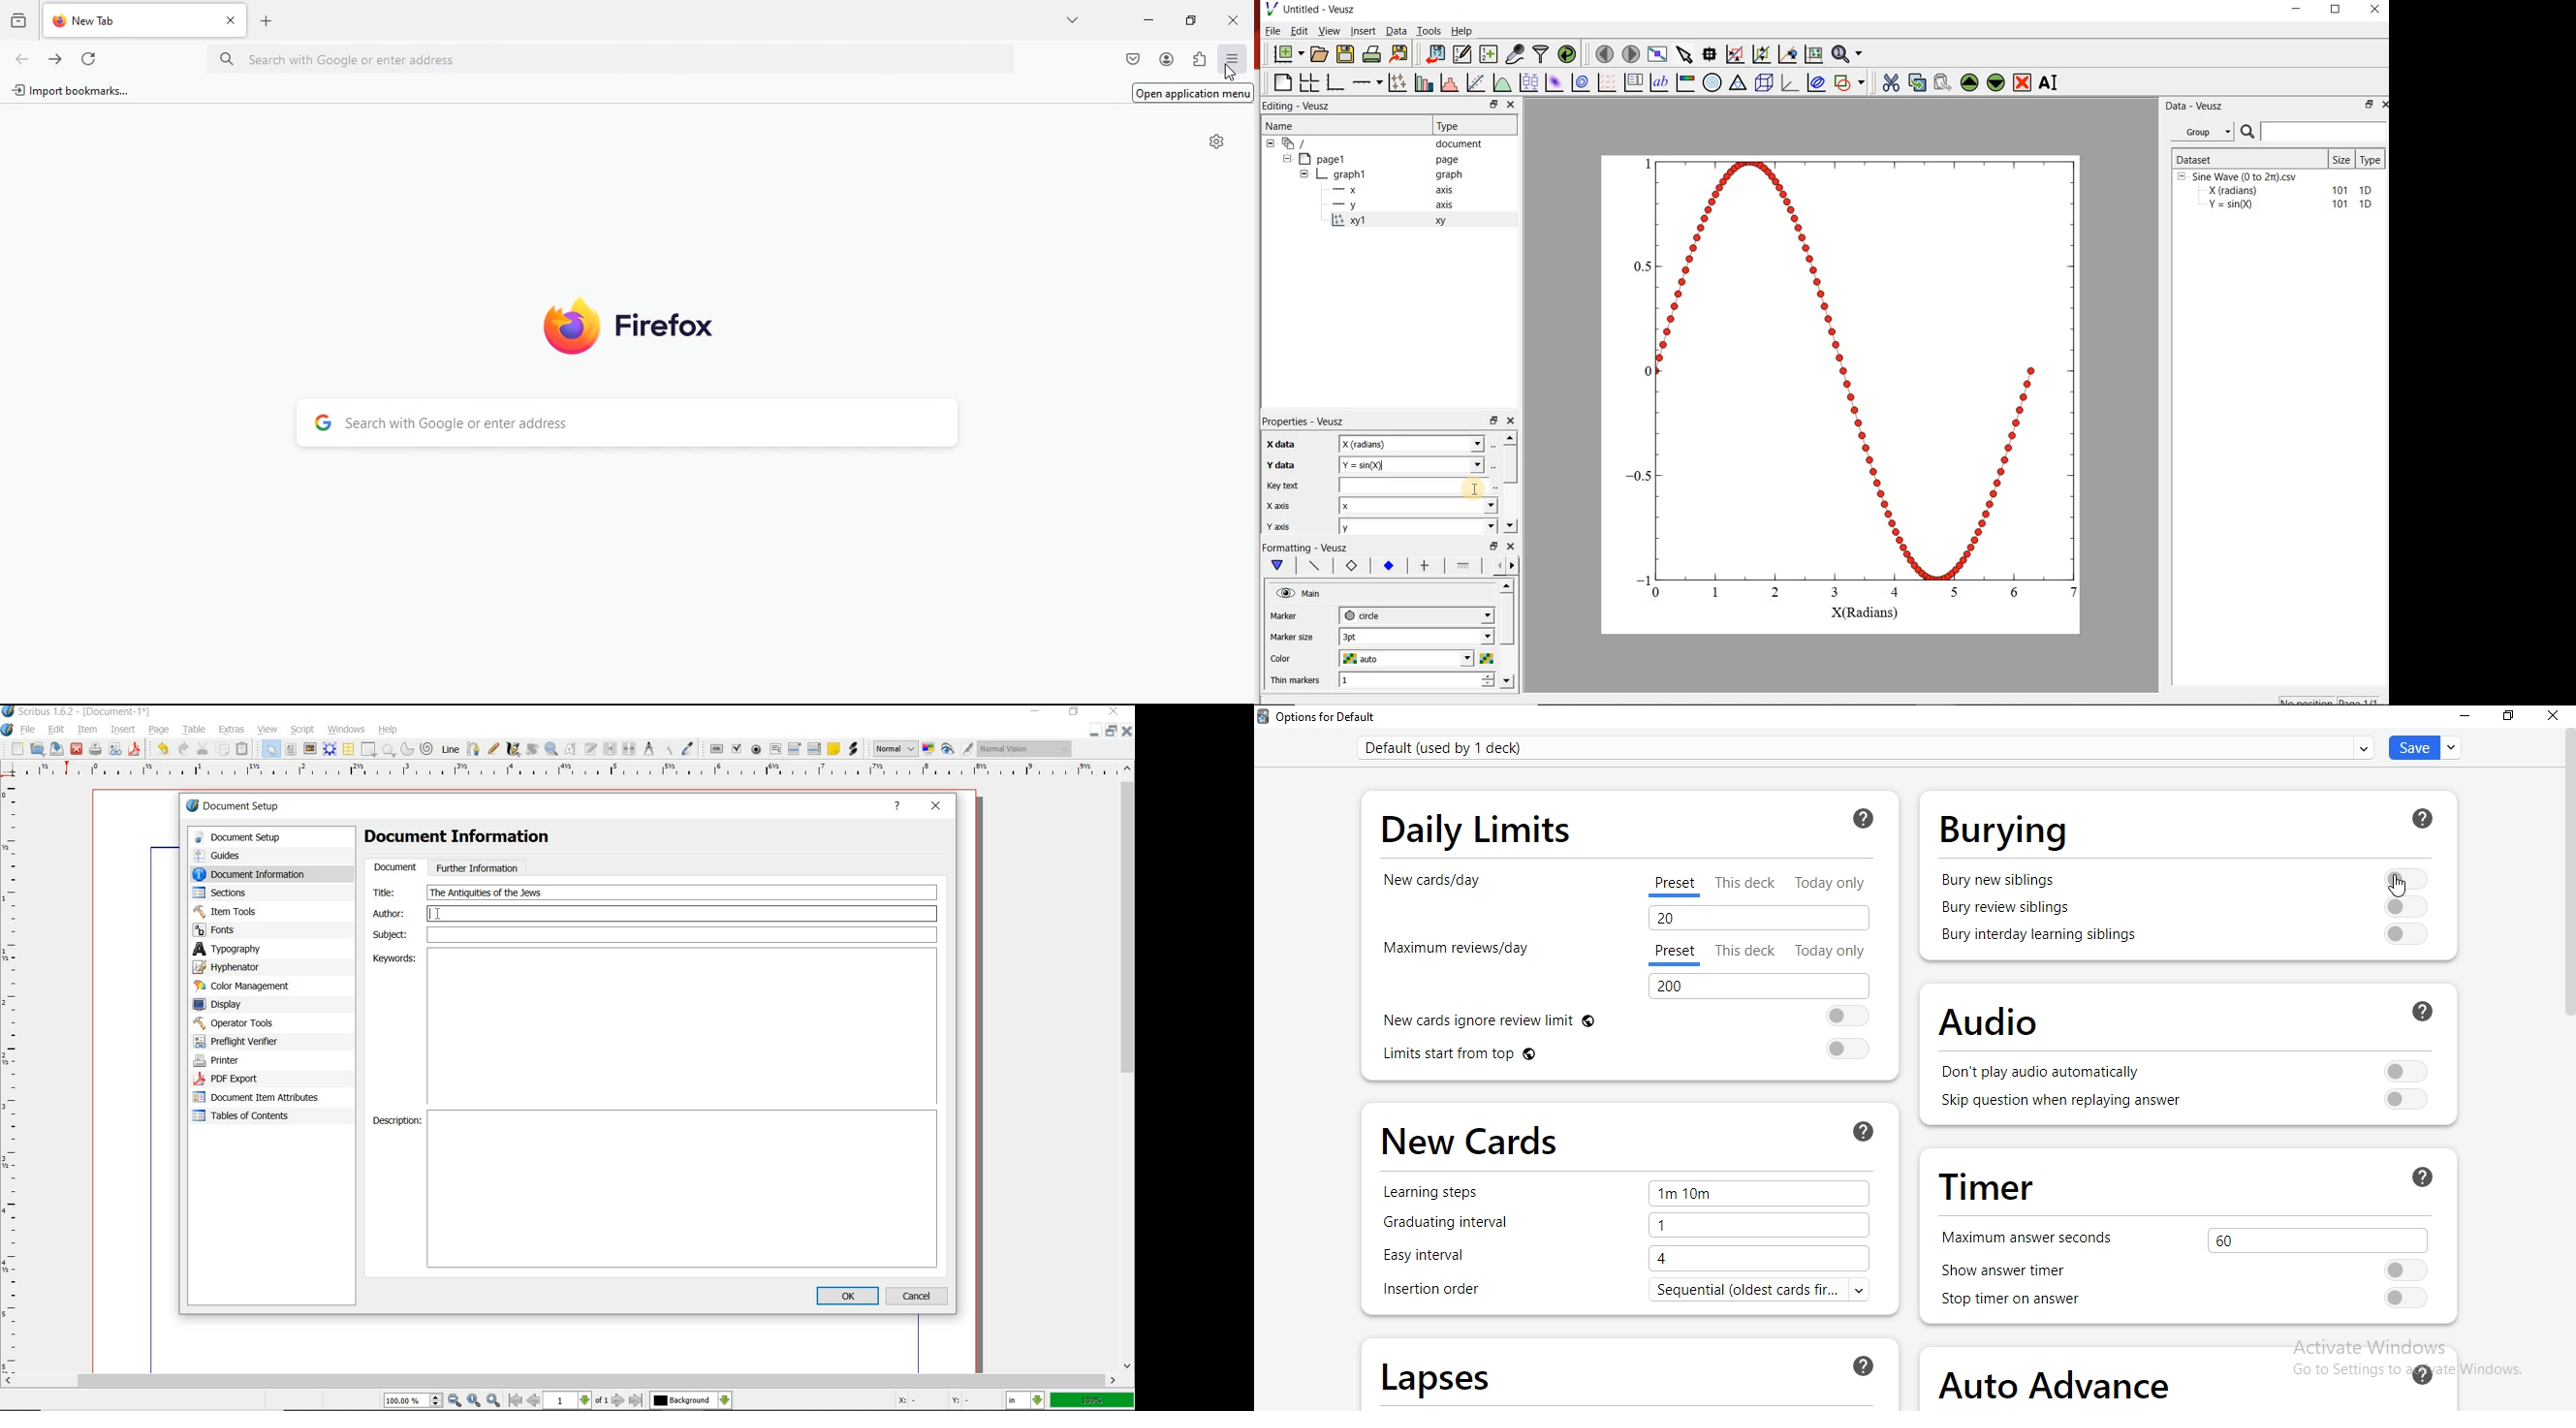 This screenshot has height=1428, width=2576. Describe the element at coordinates (1509, 1056) in the screenshot. I see `limits` at that location.